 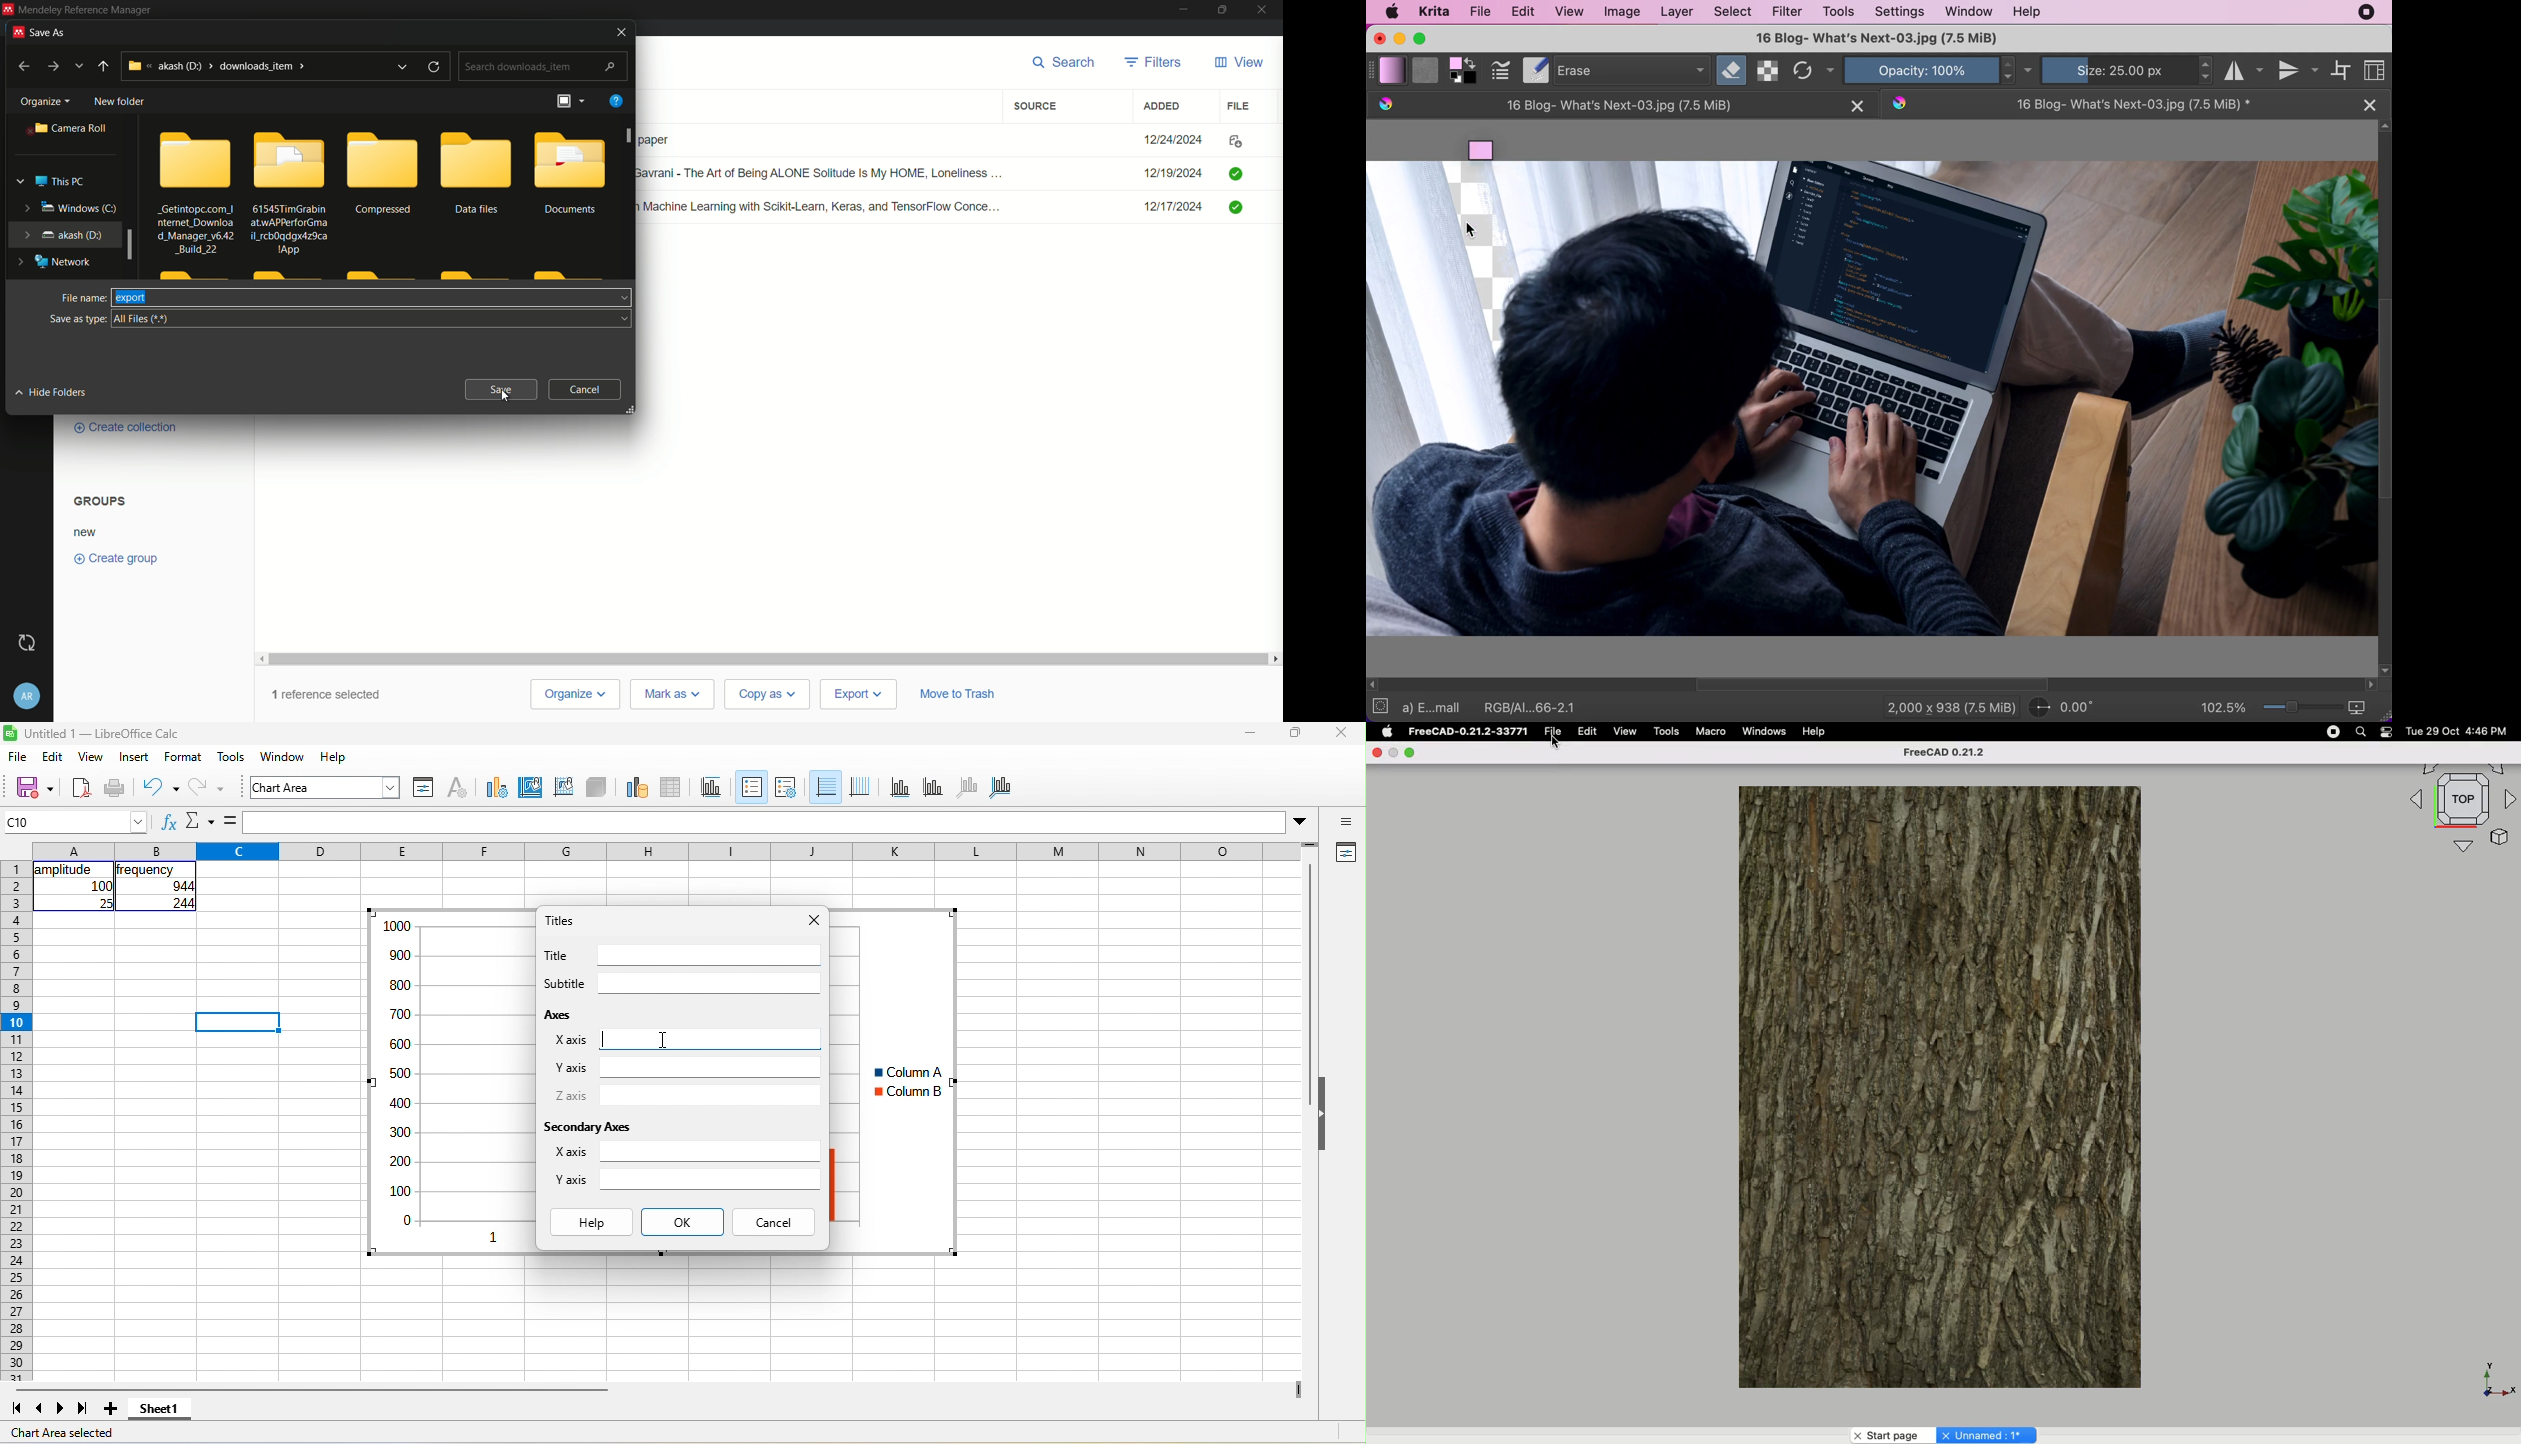 What do you see at coordinates (1296, 732) in the screenshot?
I see `maximize` at bounding box center [1296, 732].